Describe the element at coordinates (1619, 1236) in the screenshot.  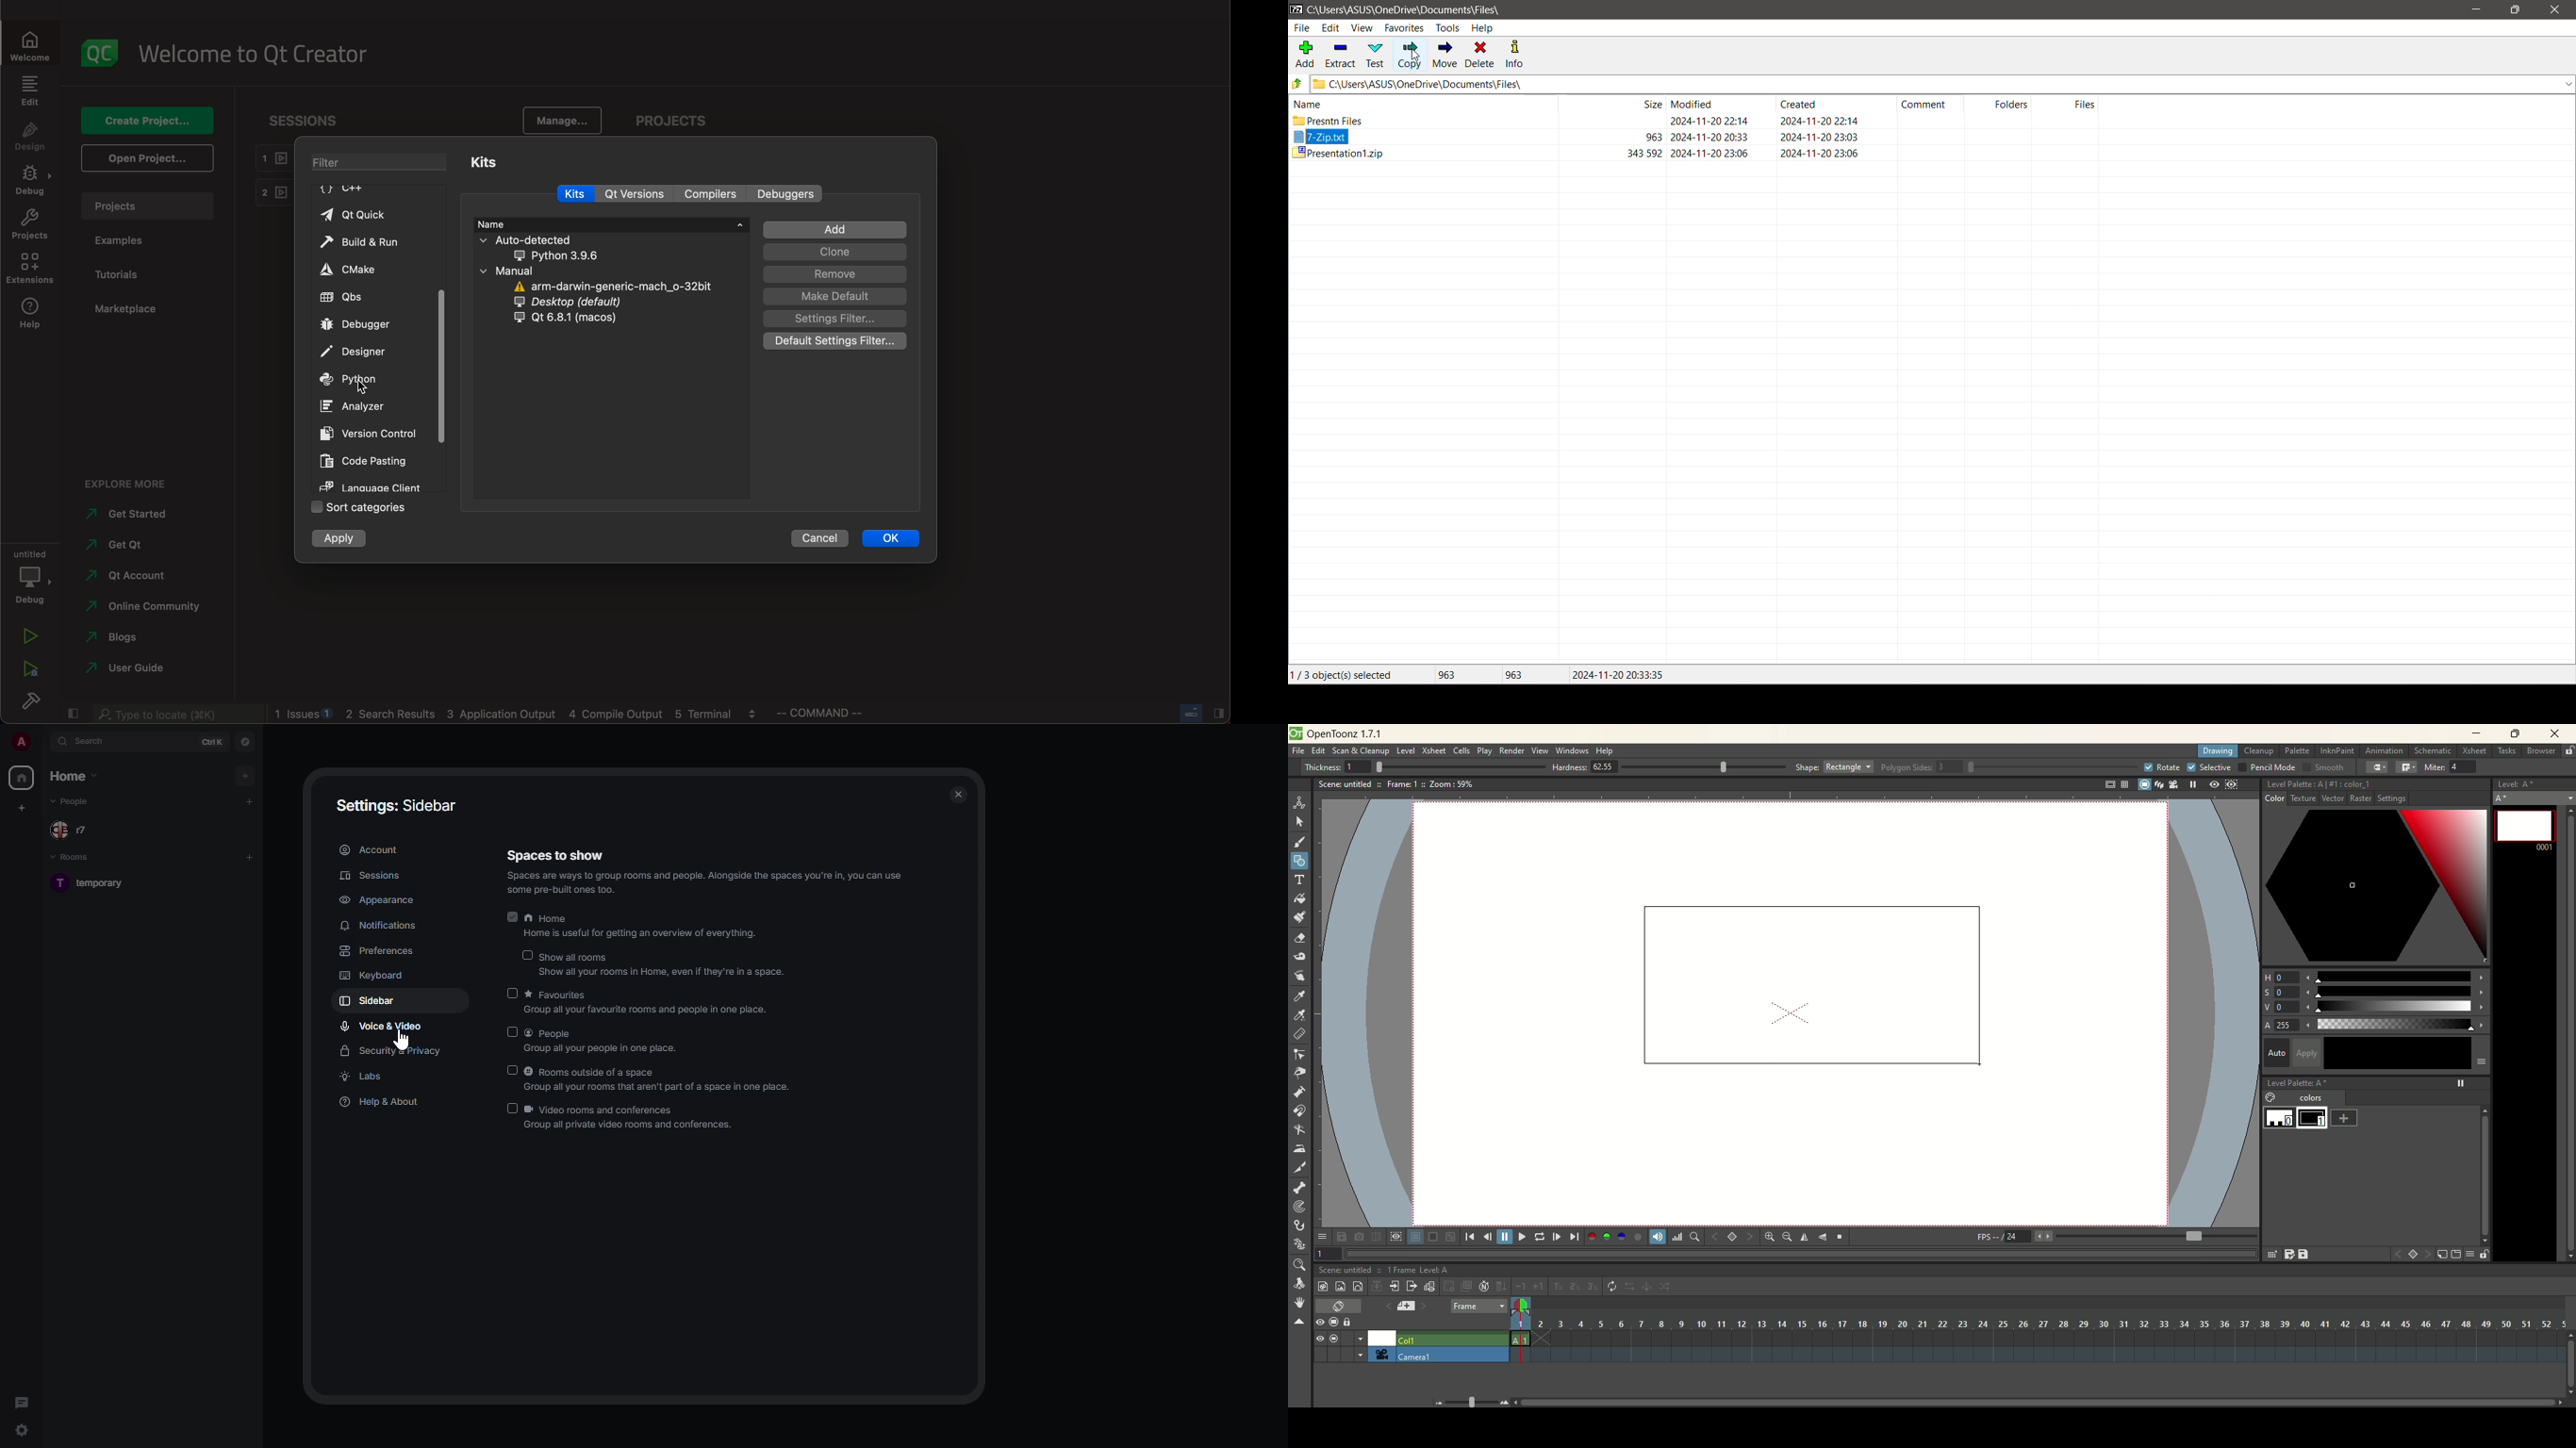
I see `blue channel` at that location.